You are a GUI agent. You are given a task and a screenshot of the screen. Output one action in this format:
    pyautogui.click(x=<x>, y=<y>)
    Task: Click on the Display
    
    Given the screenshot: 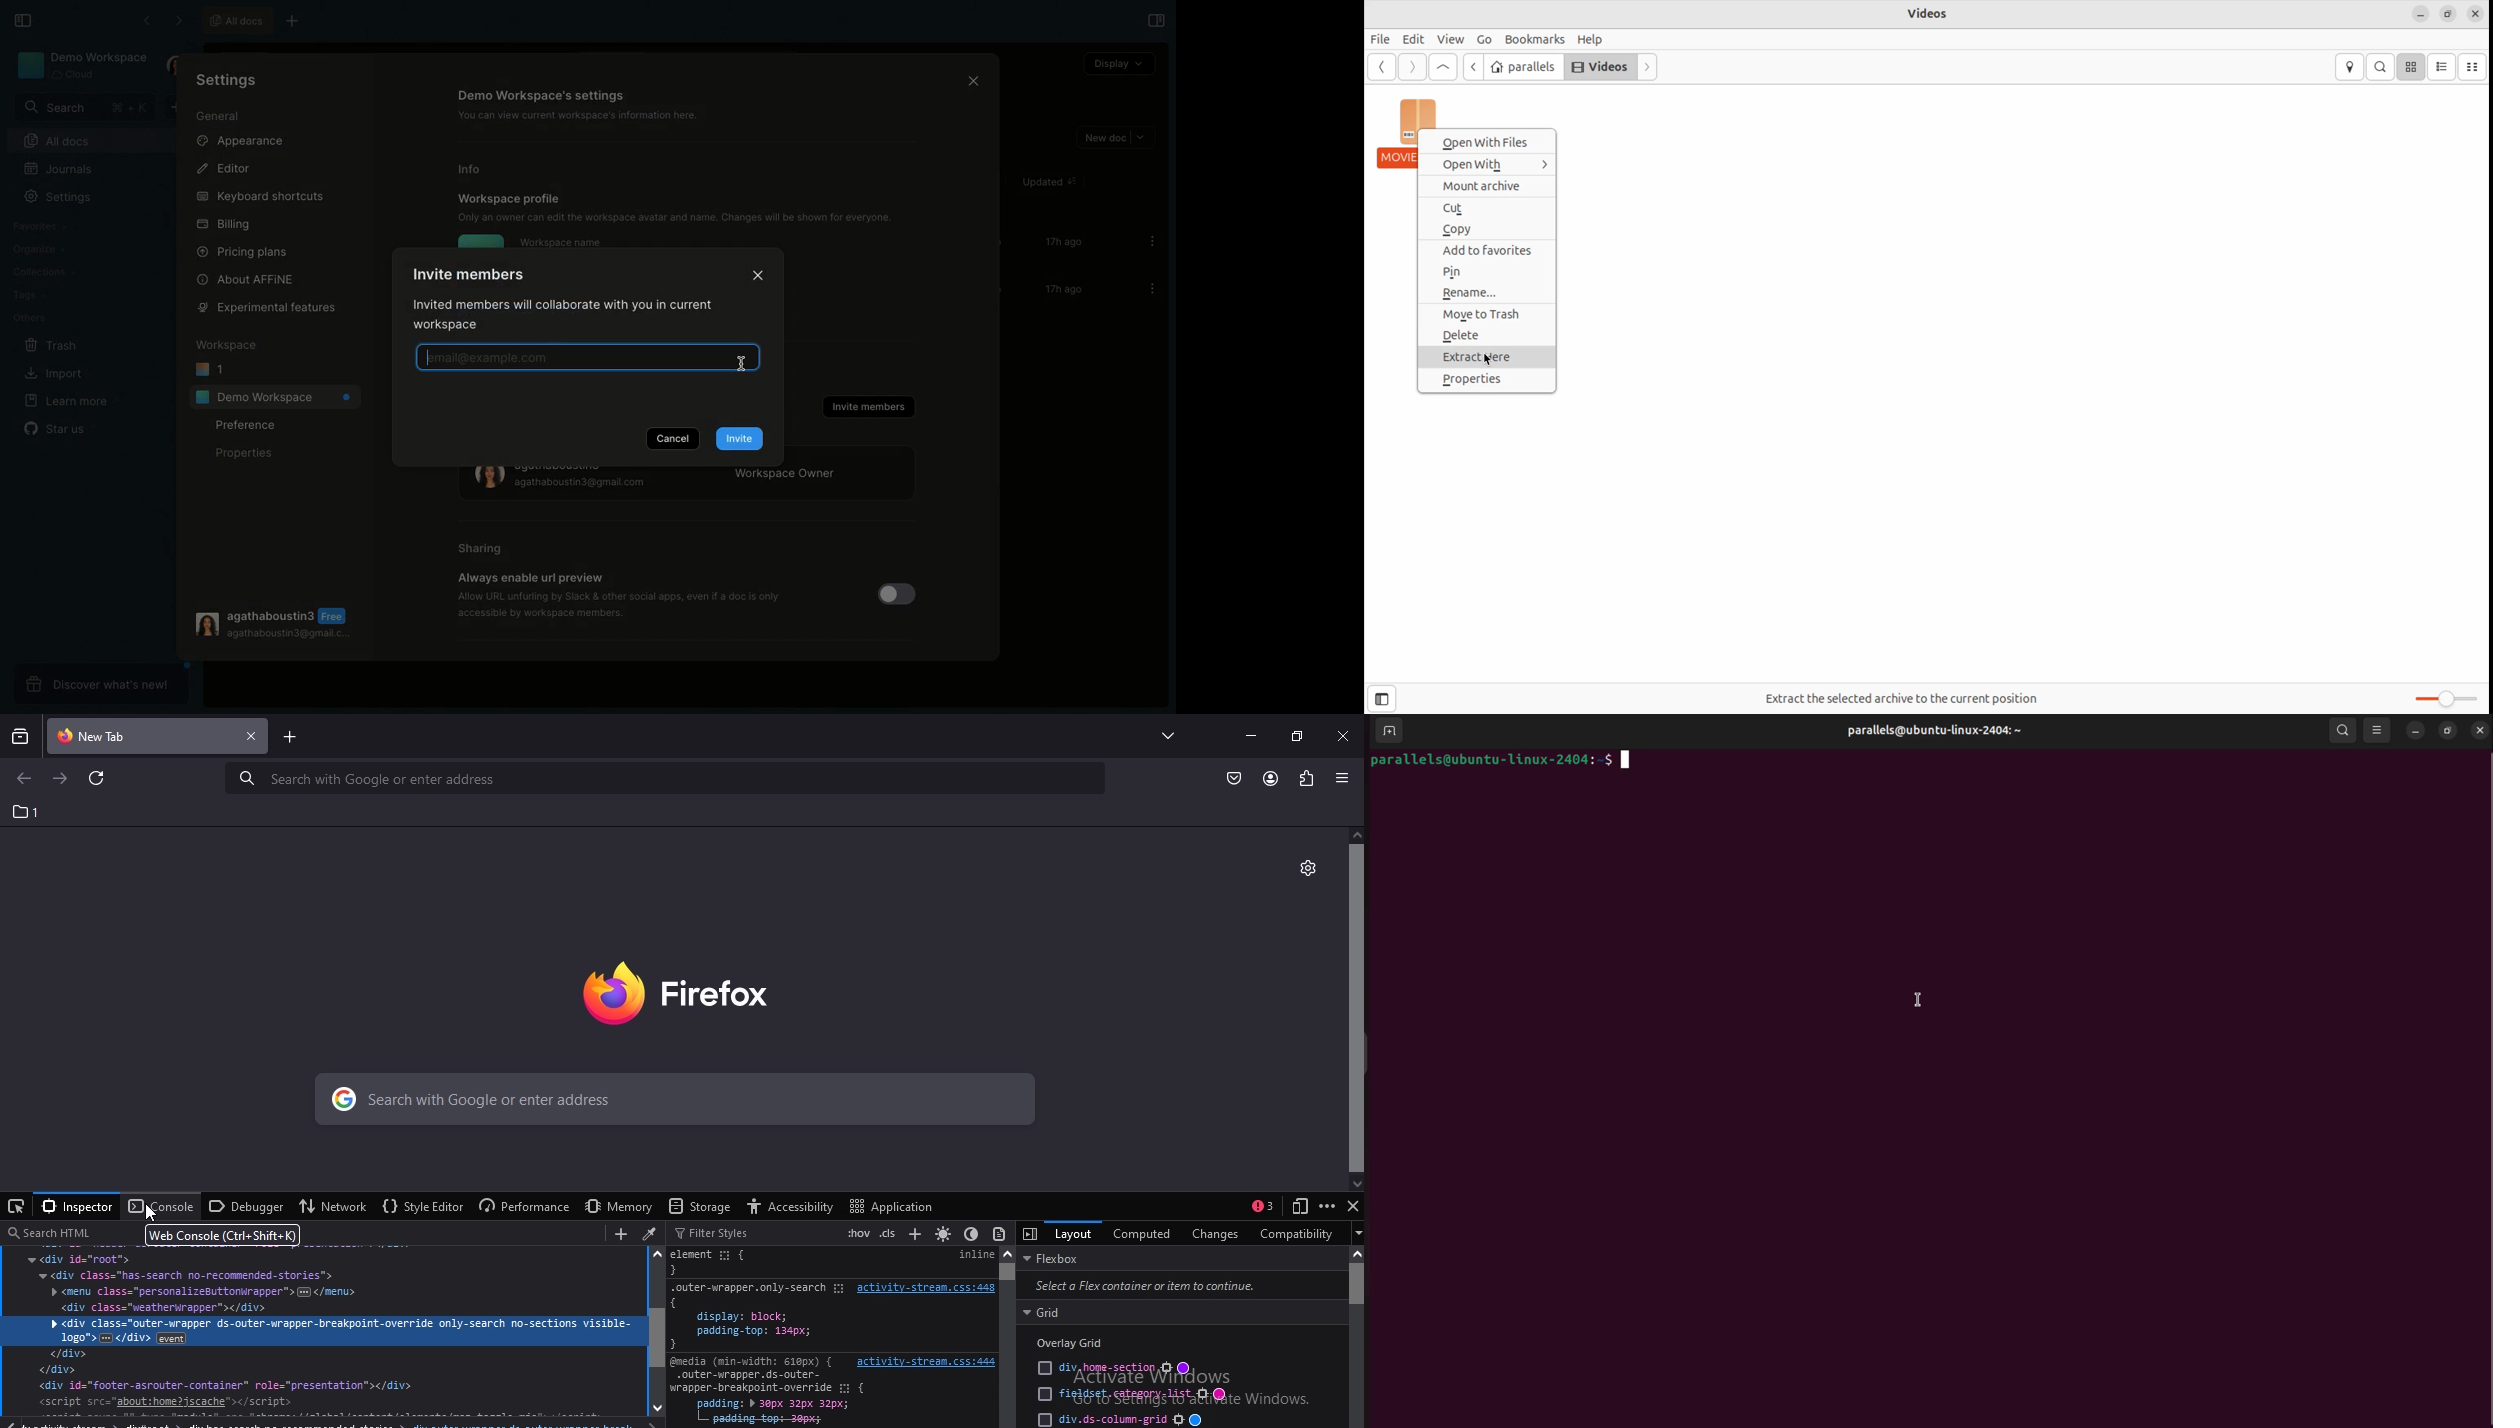 What is the action you would take?
    pyautogui.click(x=1118, y=63)
    